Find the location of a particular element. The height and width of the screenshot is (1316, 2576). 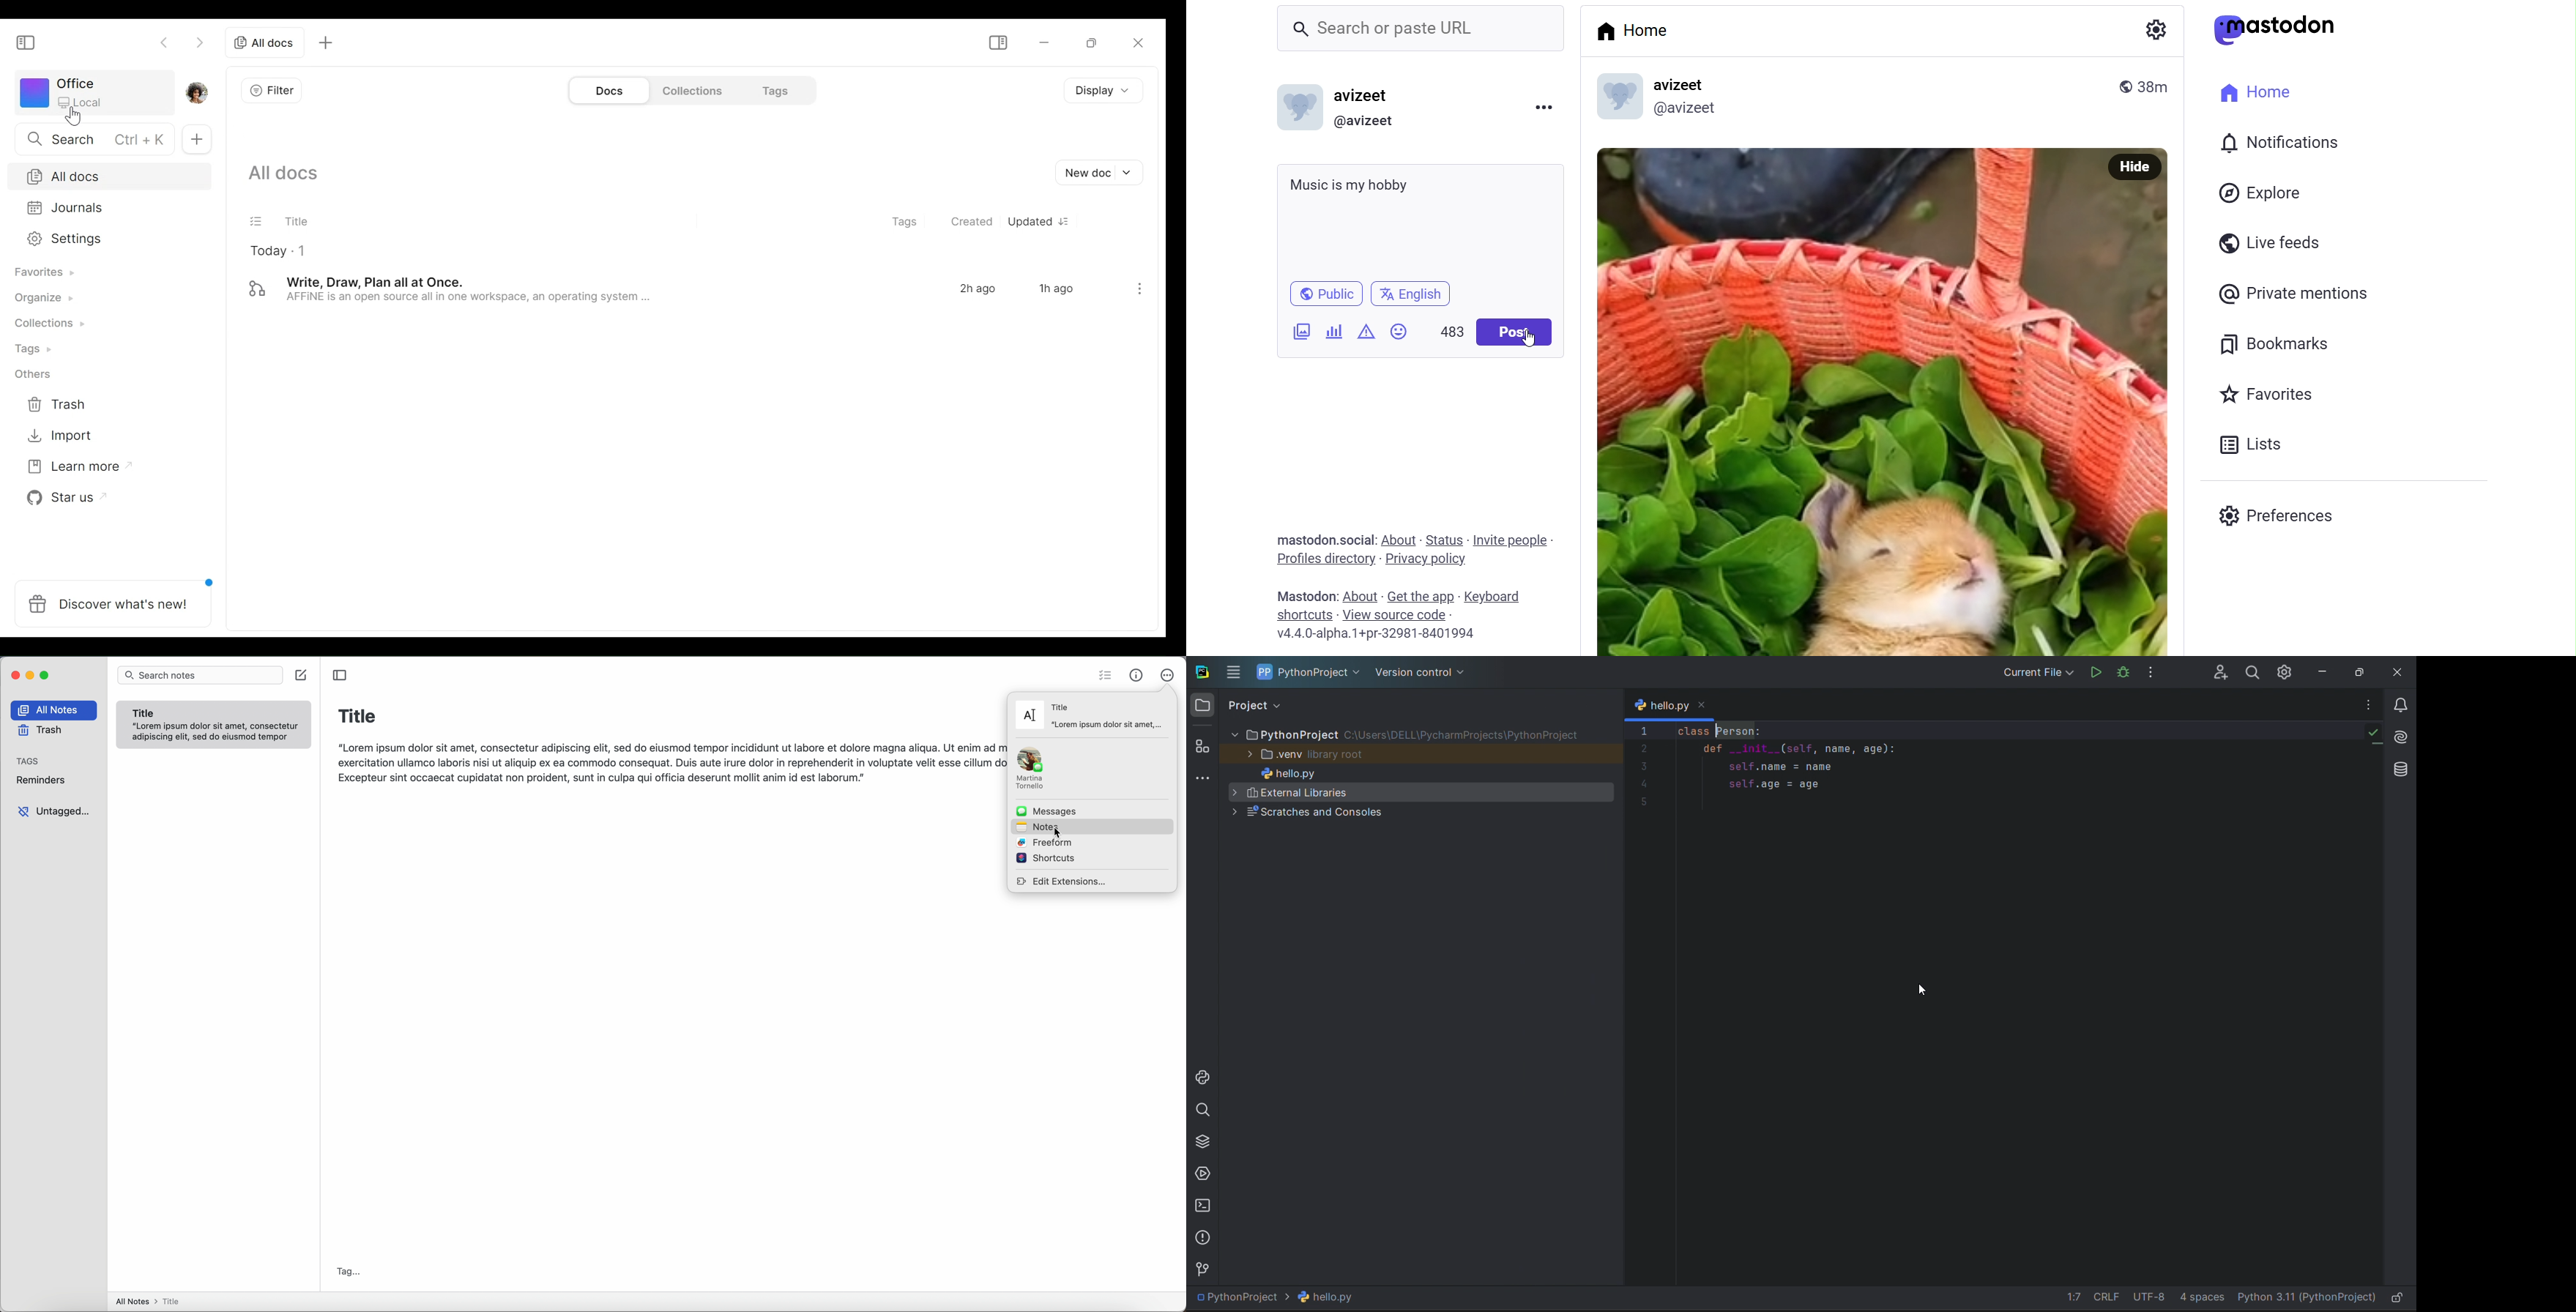

class [Person:
def init__(self, name, age):
self.name = name
self.age = age is located at coordinates (1817, 763).